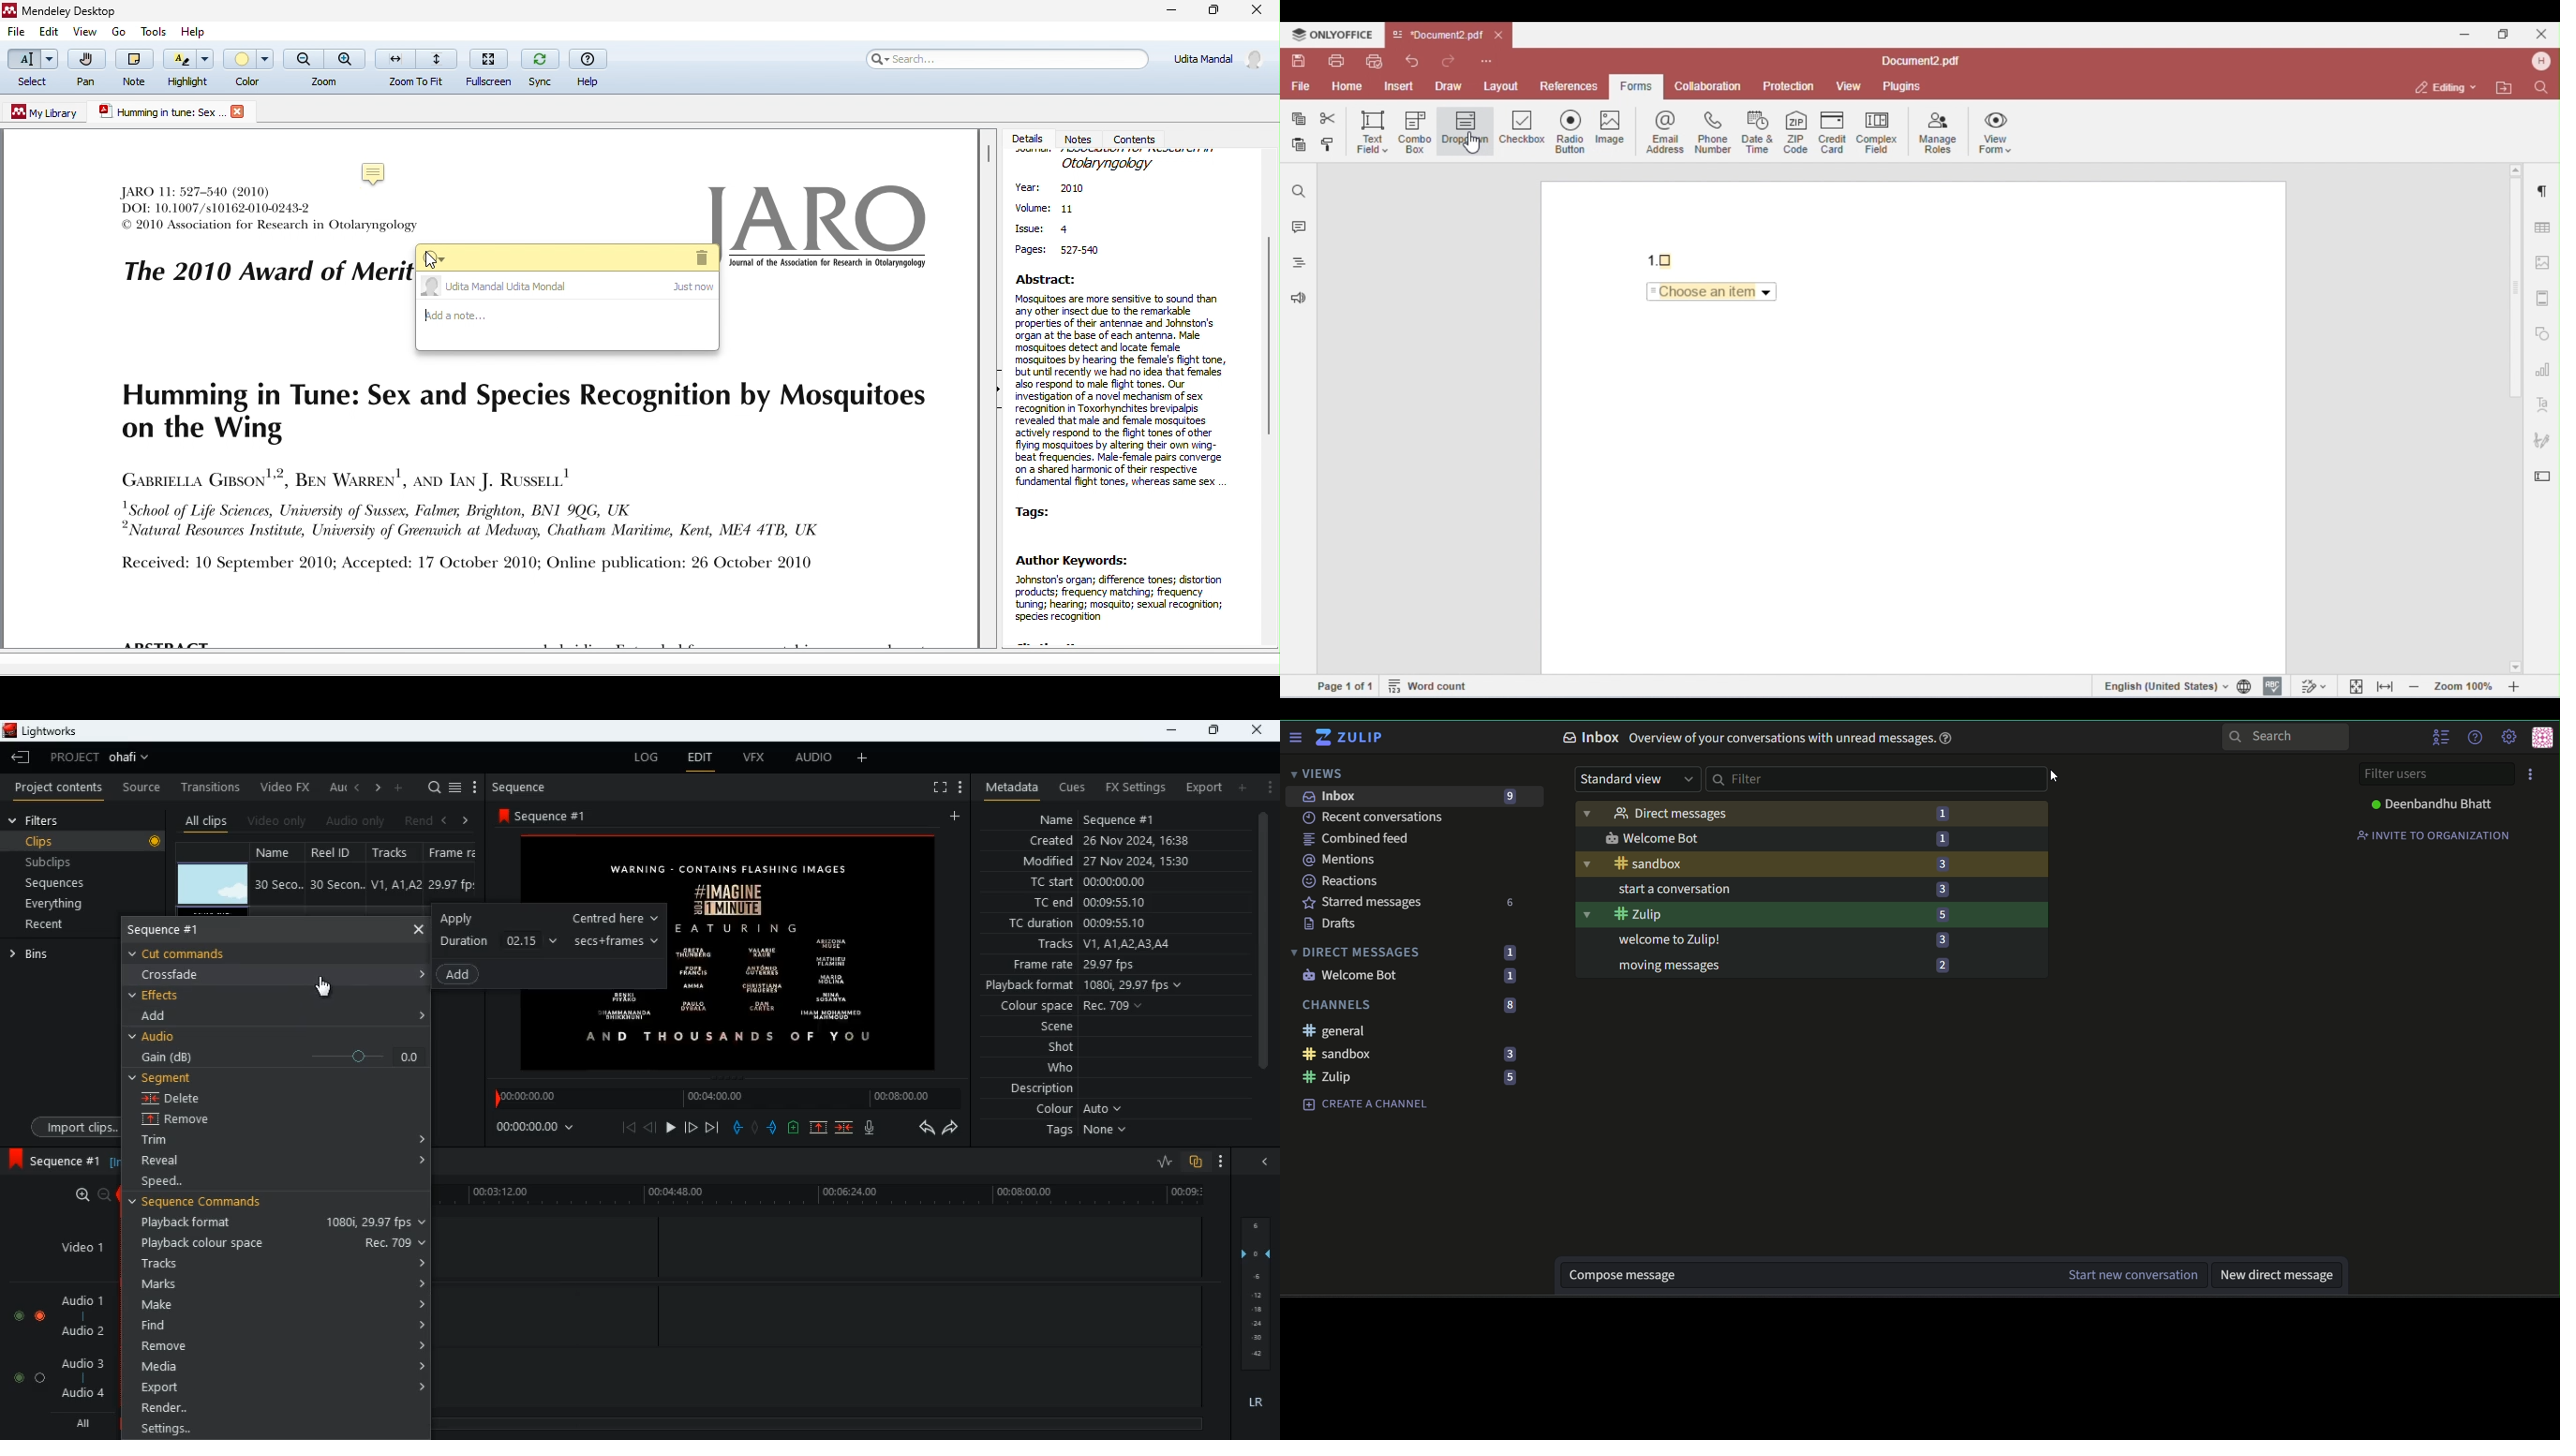 The height and width of the screenshot is (1456, 2576). Describe the element at coordinates (1119, 863) in the screenshot. I see `modified` at that location.